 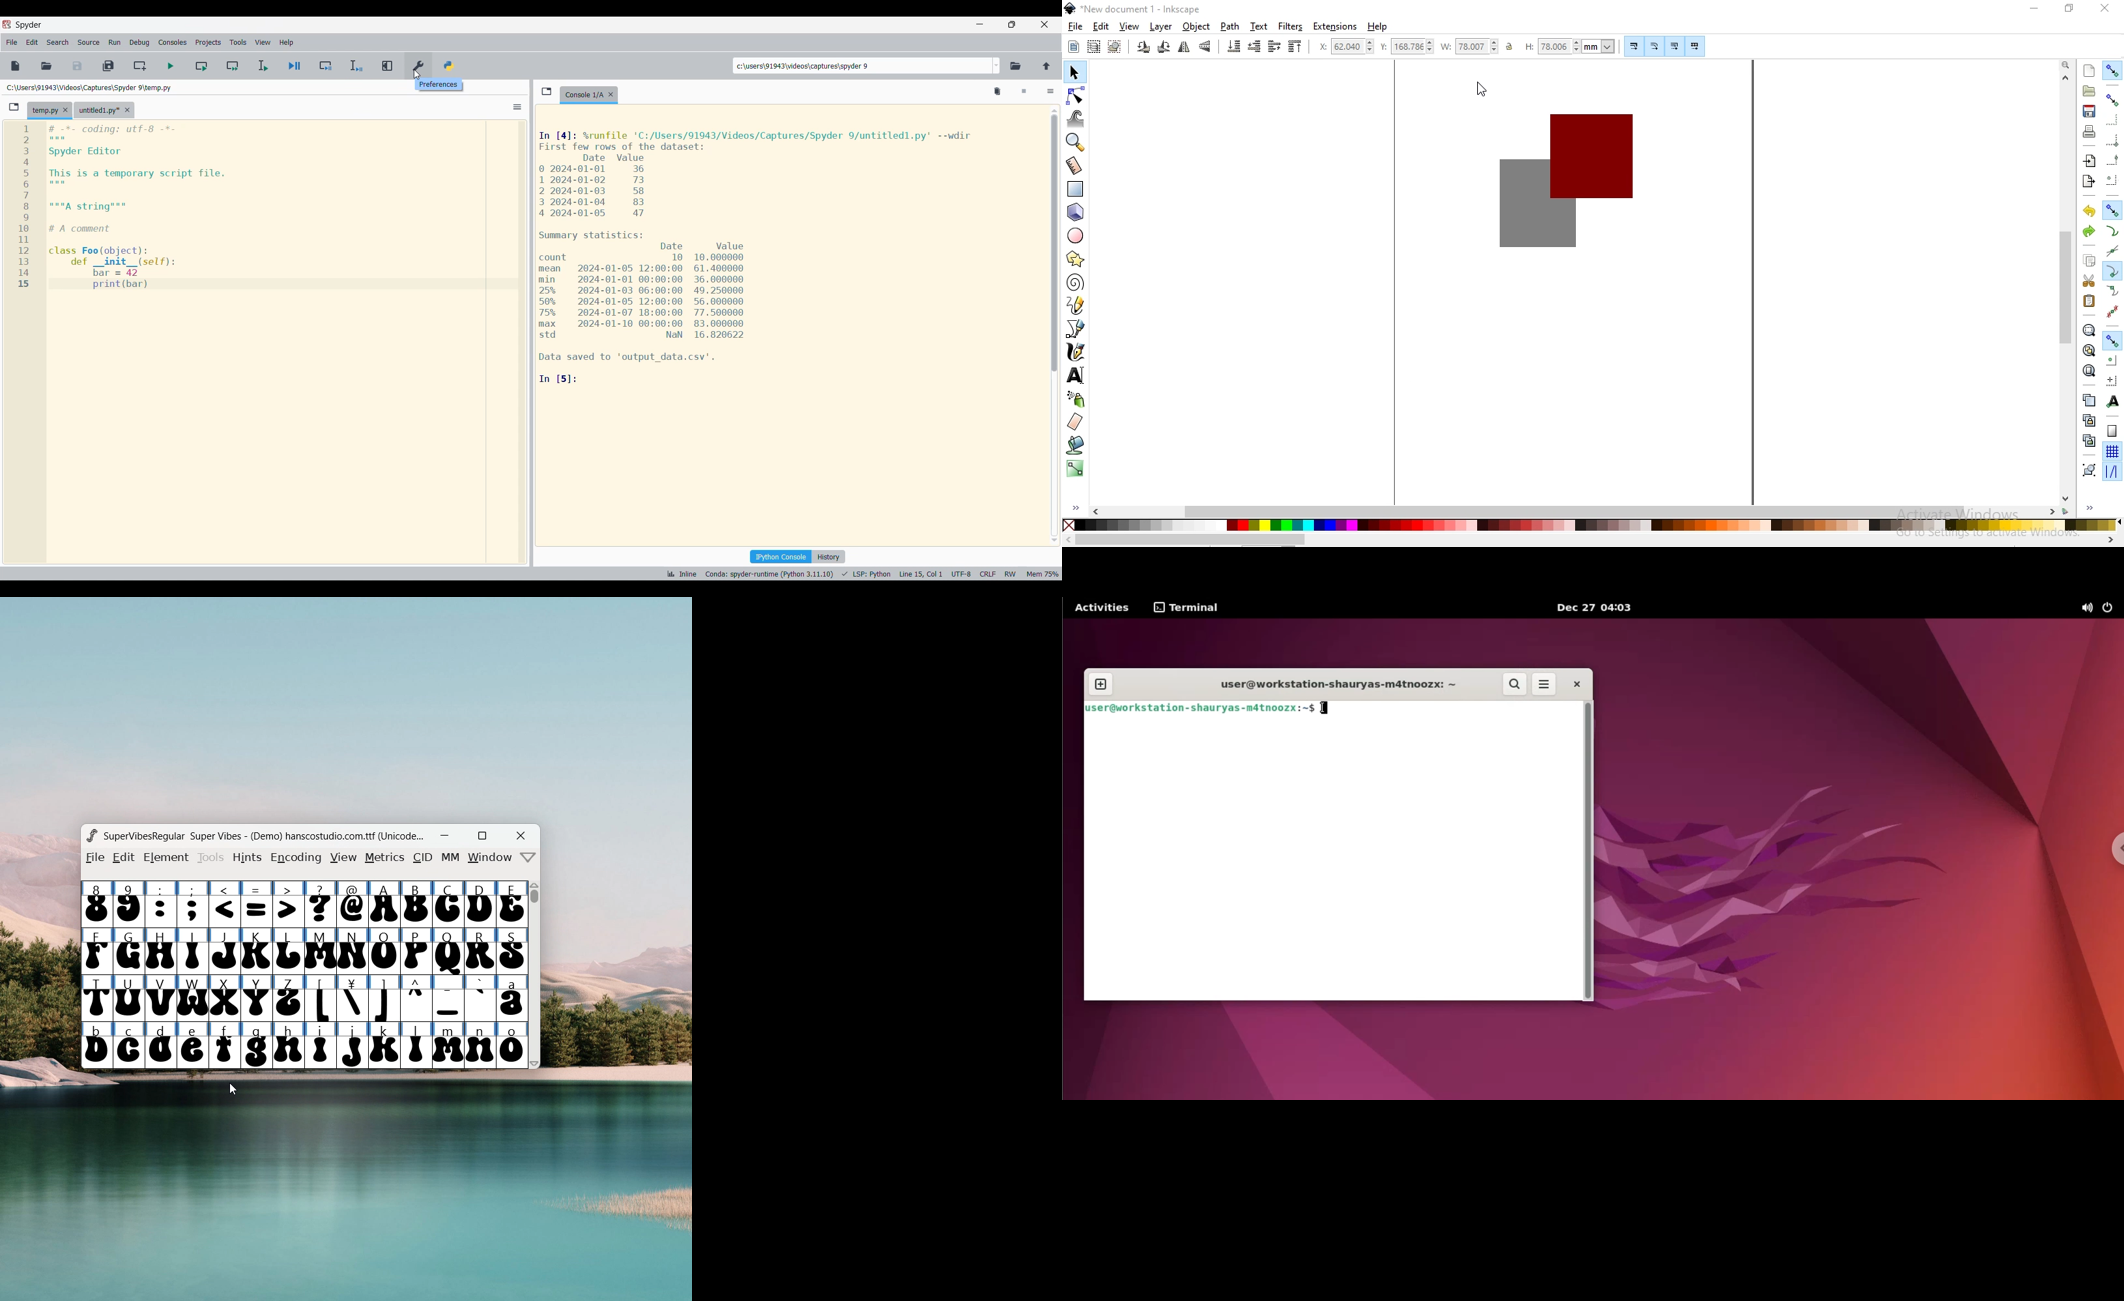 What do you see at coordinates (1076, 236) in the screenshot?
I see `create circles, arcs and ellipses` at bounding box center [1076, 236].